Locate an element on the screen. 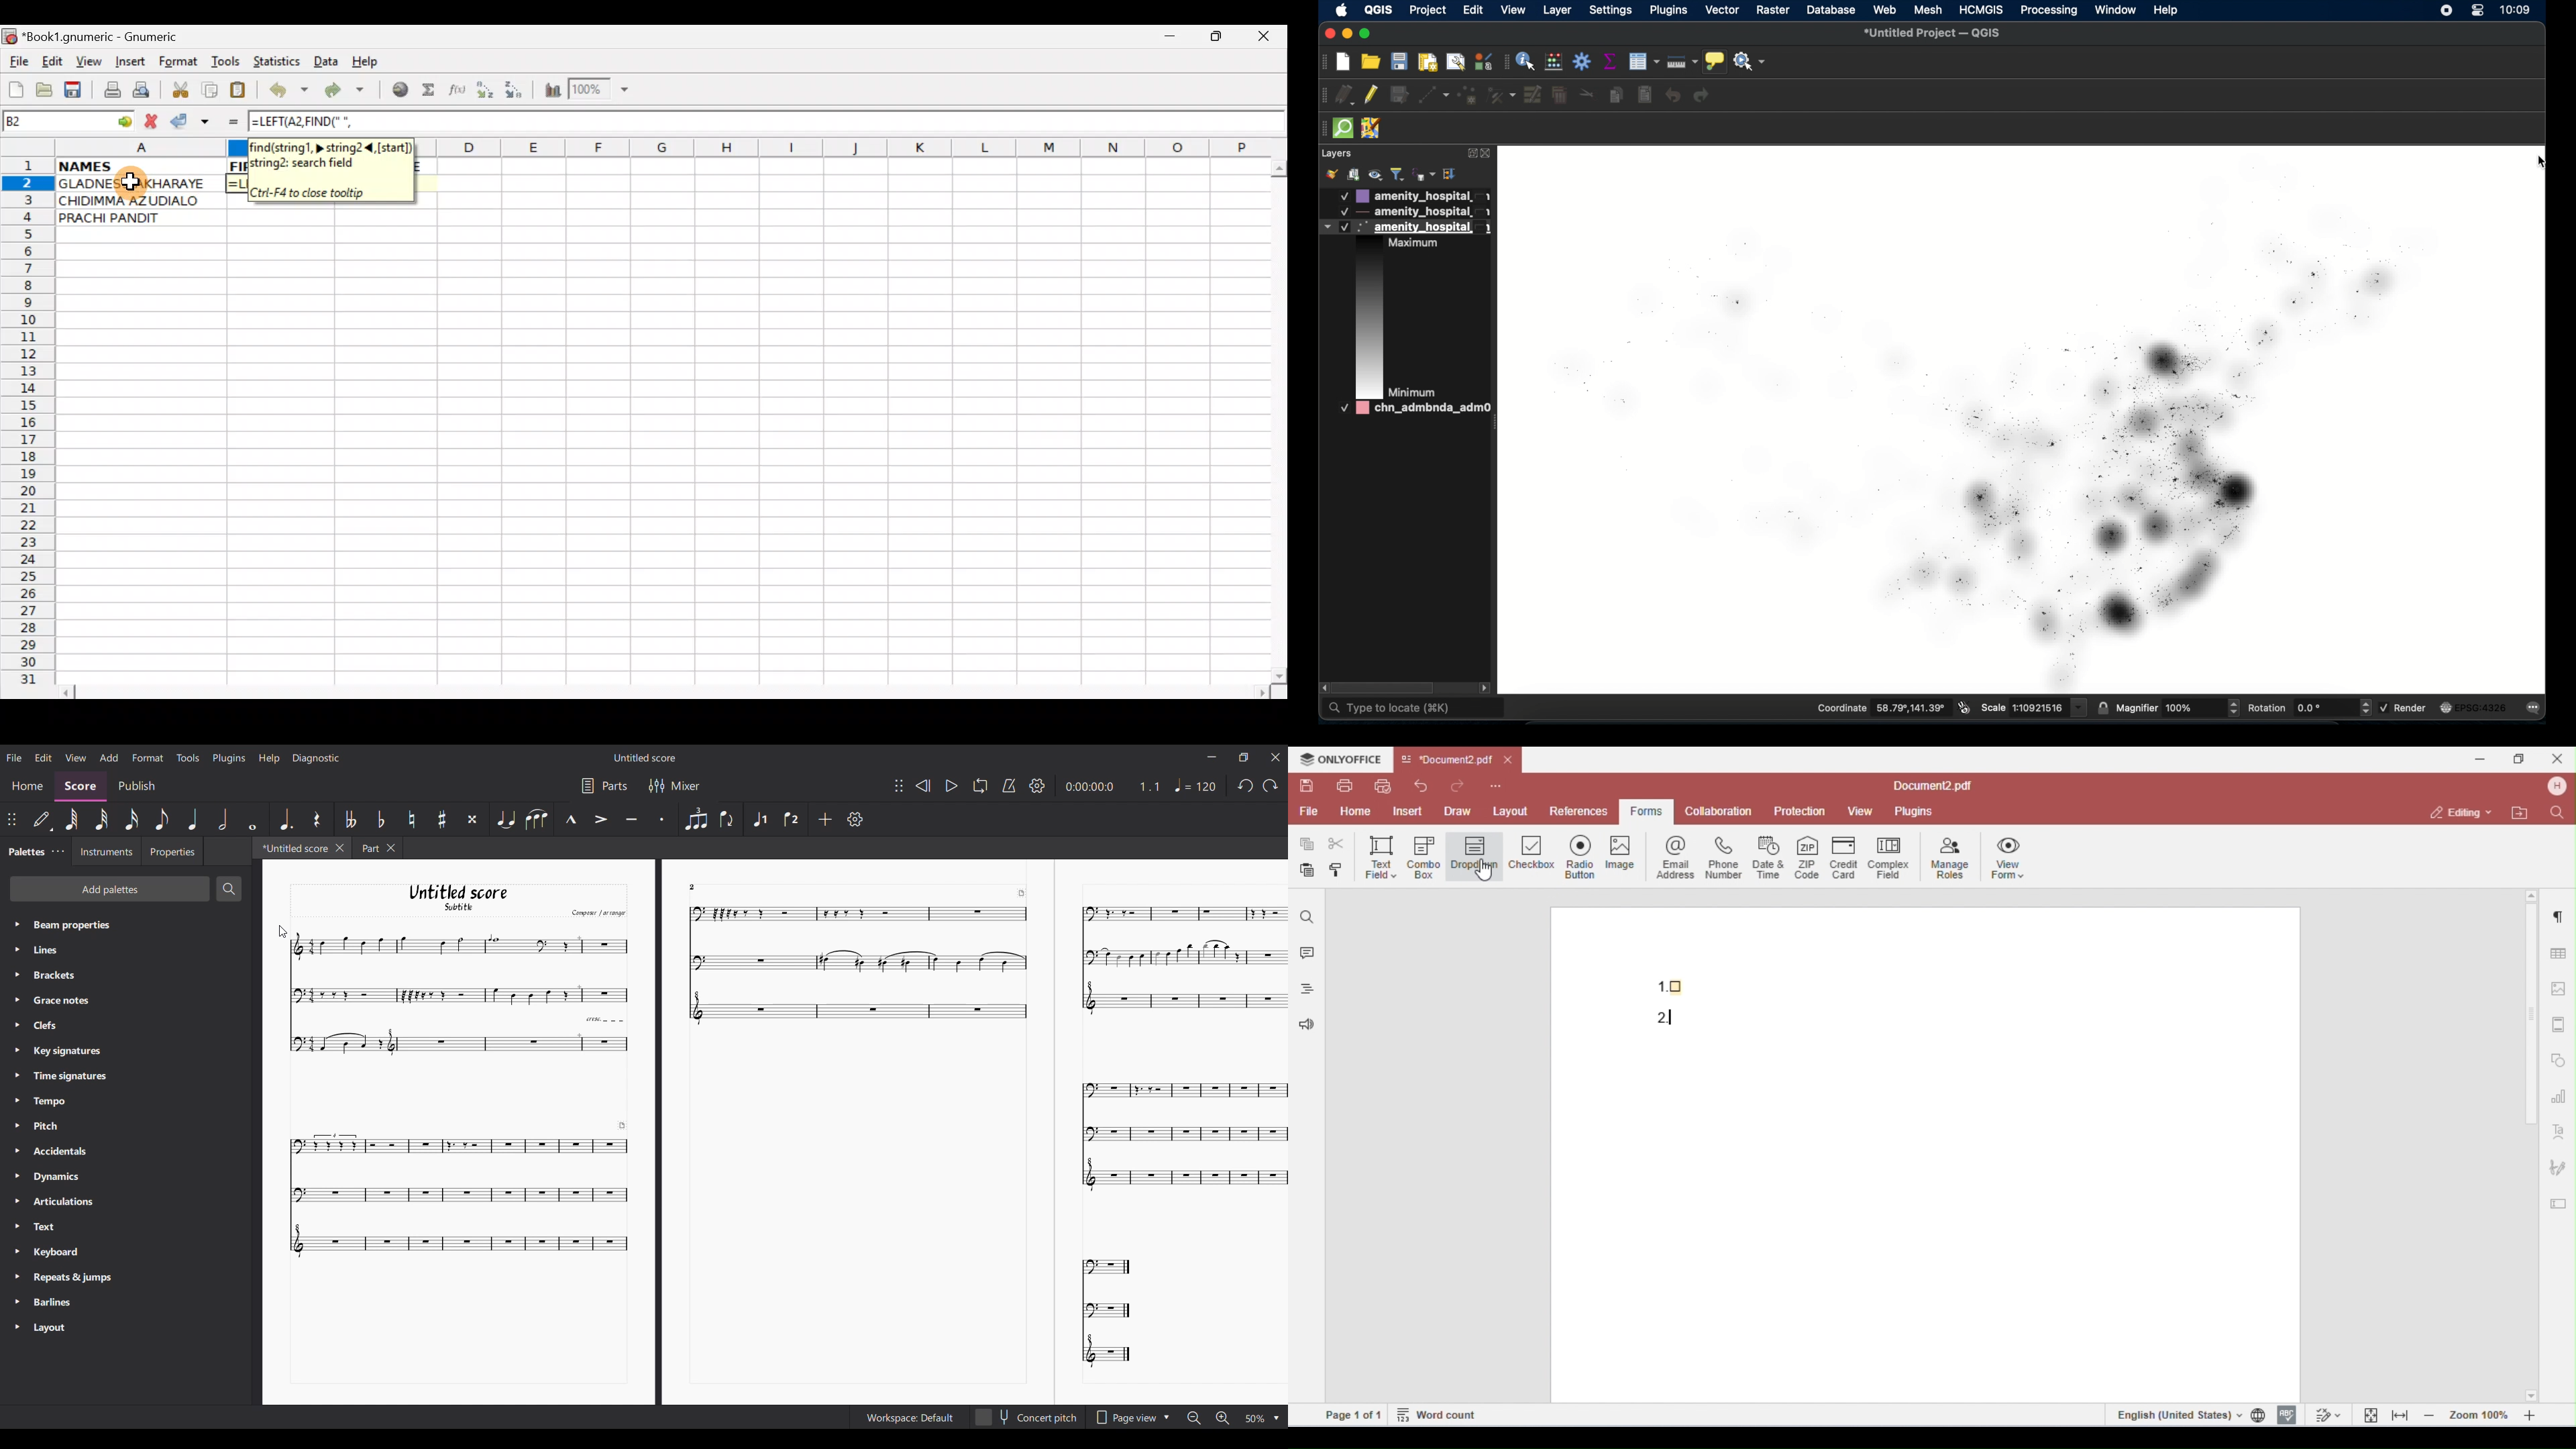  Toggle flat is located at coordinates (380, 819).